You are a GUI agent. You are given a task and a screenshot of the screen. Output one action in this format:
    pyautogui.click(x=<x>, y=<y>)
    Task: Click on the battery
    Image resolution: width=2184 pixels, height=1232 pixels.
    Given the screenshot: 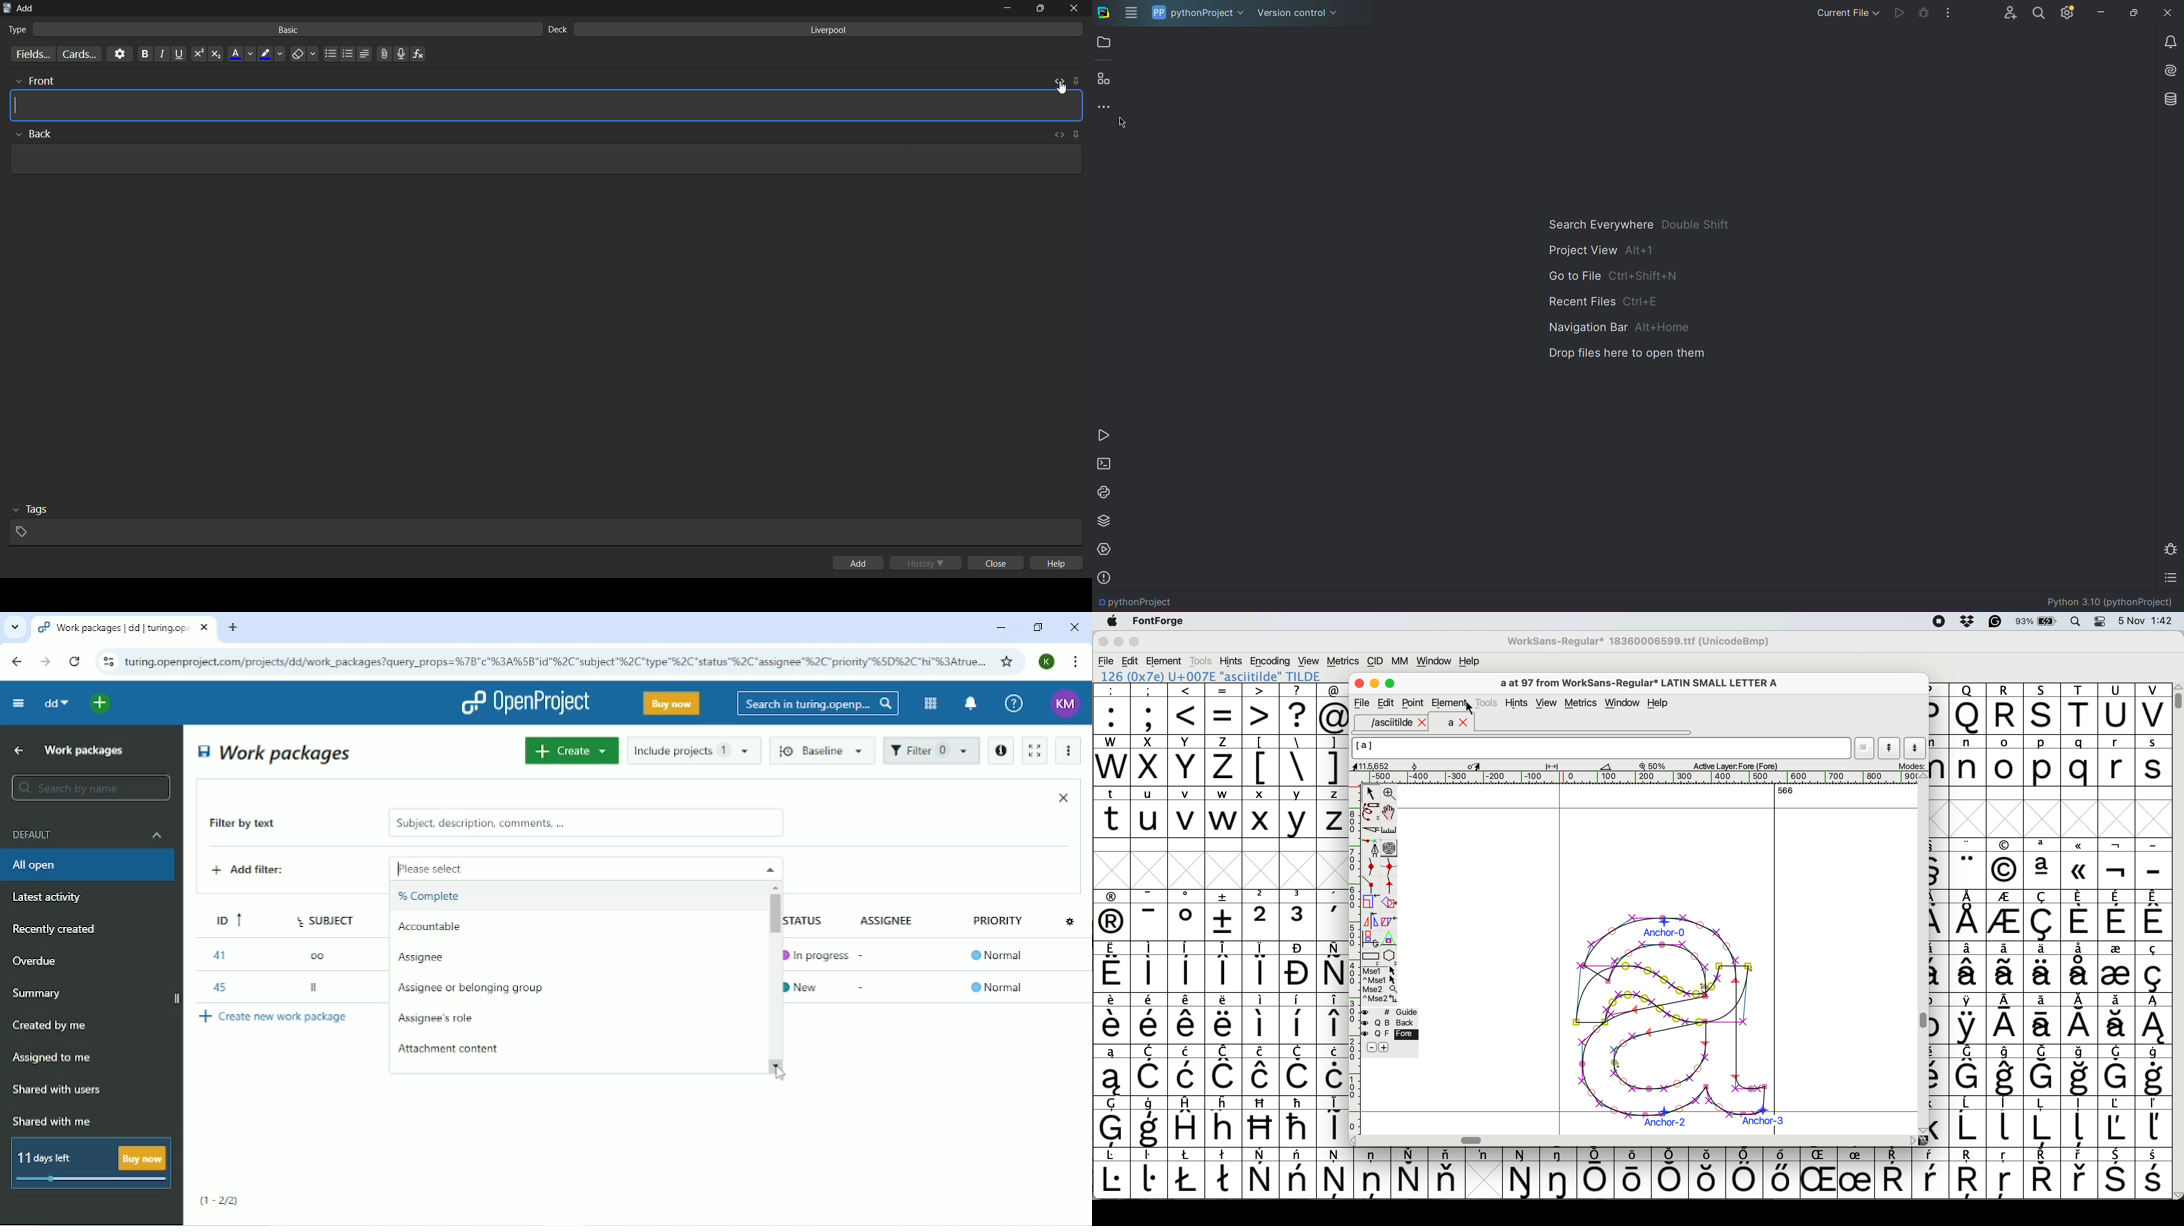 What is the action you would take?
    pyautogui.click(x=2040, y=621)
    